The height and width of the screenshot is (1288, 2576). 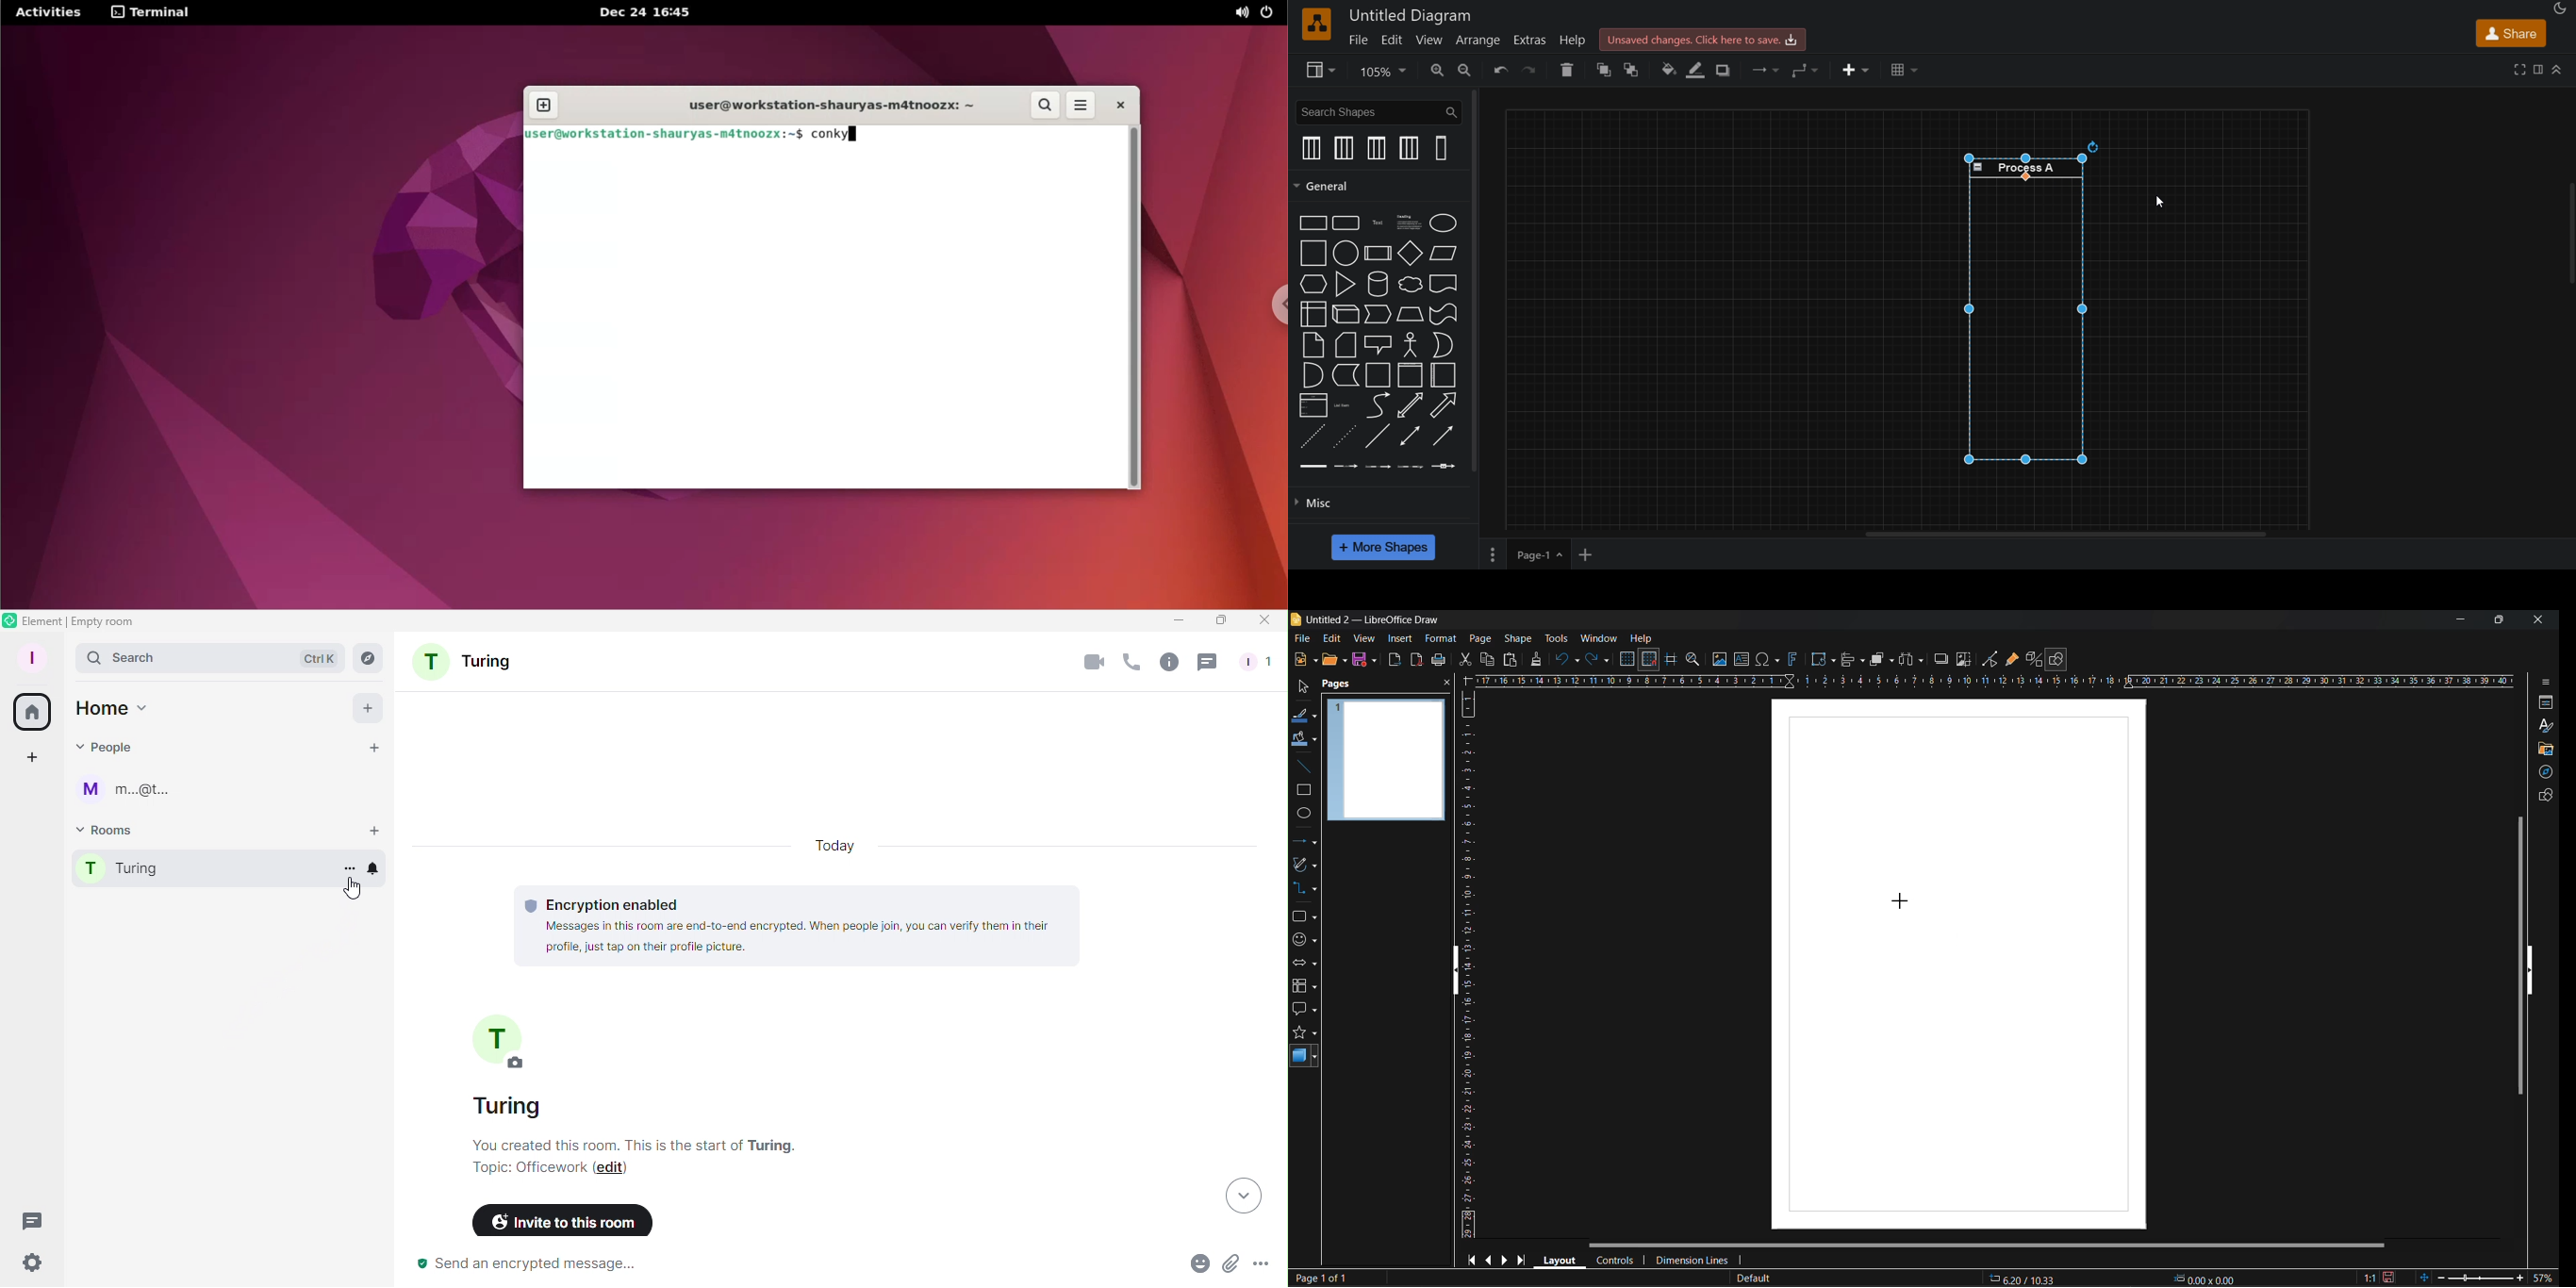 What do you see at coordinates (1303, 866) in the screenshot?
I see `curves and polygons` at bounding box center [1303, 866].